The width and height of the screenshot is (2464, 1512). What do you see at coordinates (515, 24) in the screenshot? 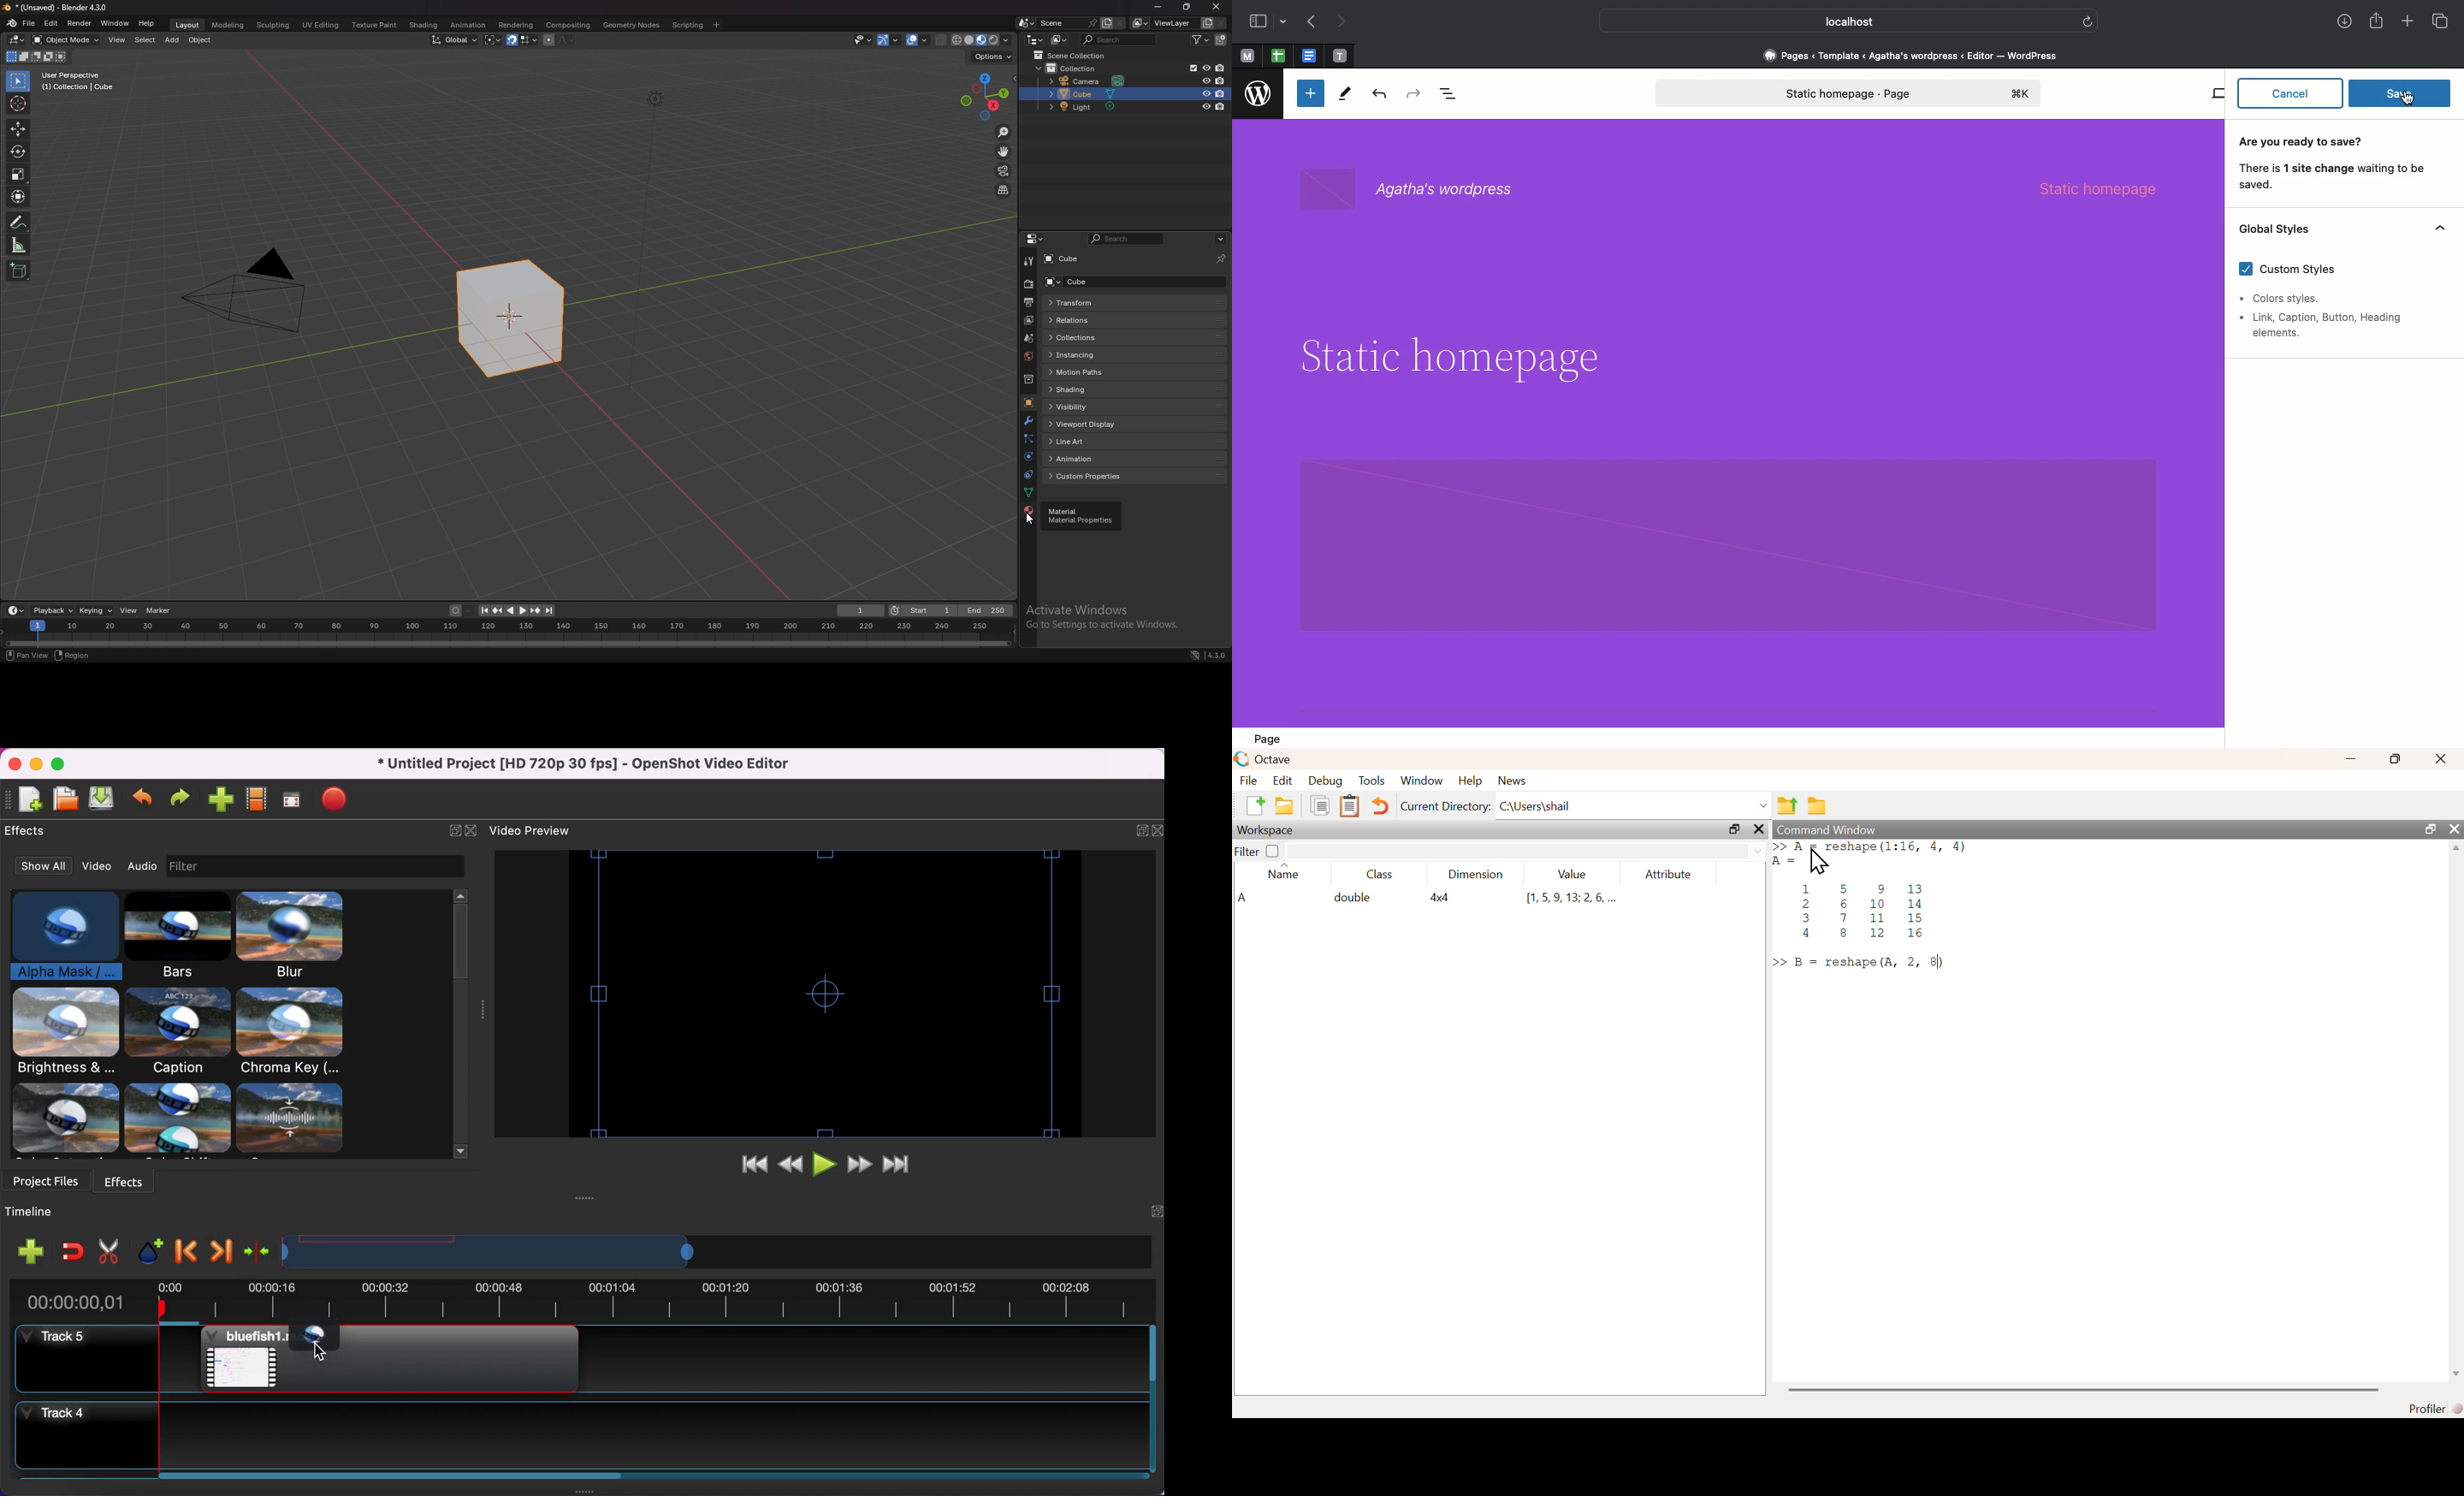
I see `rendering` at bounding box center [515, 24].